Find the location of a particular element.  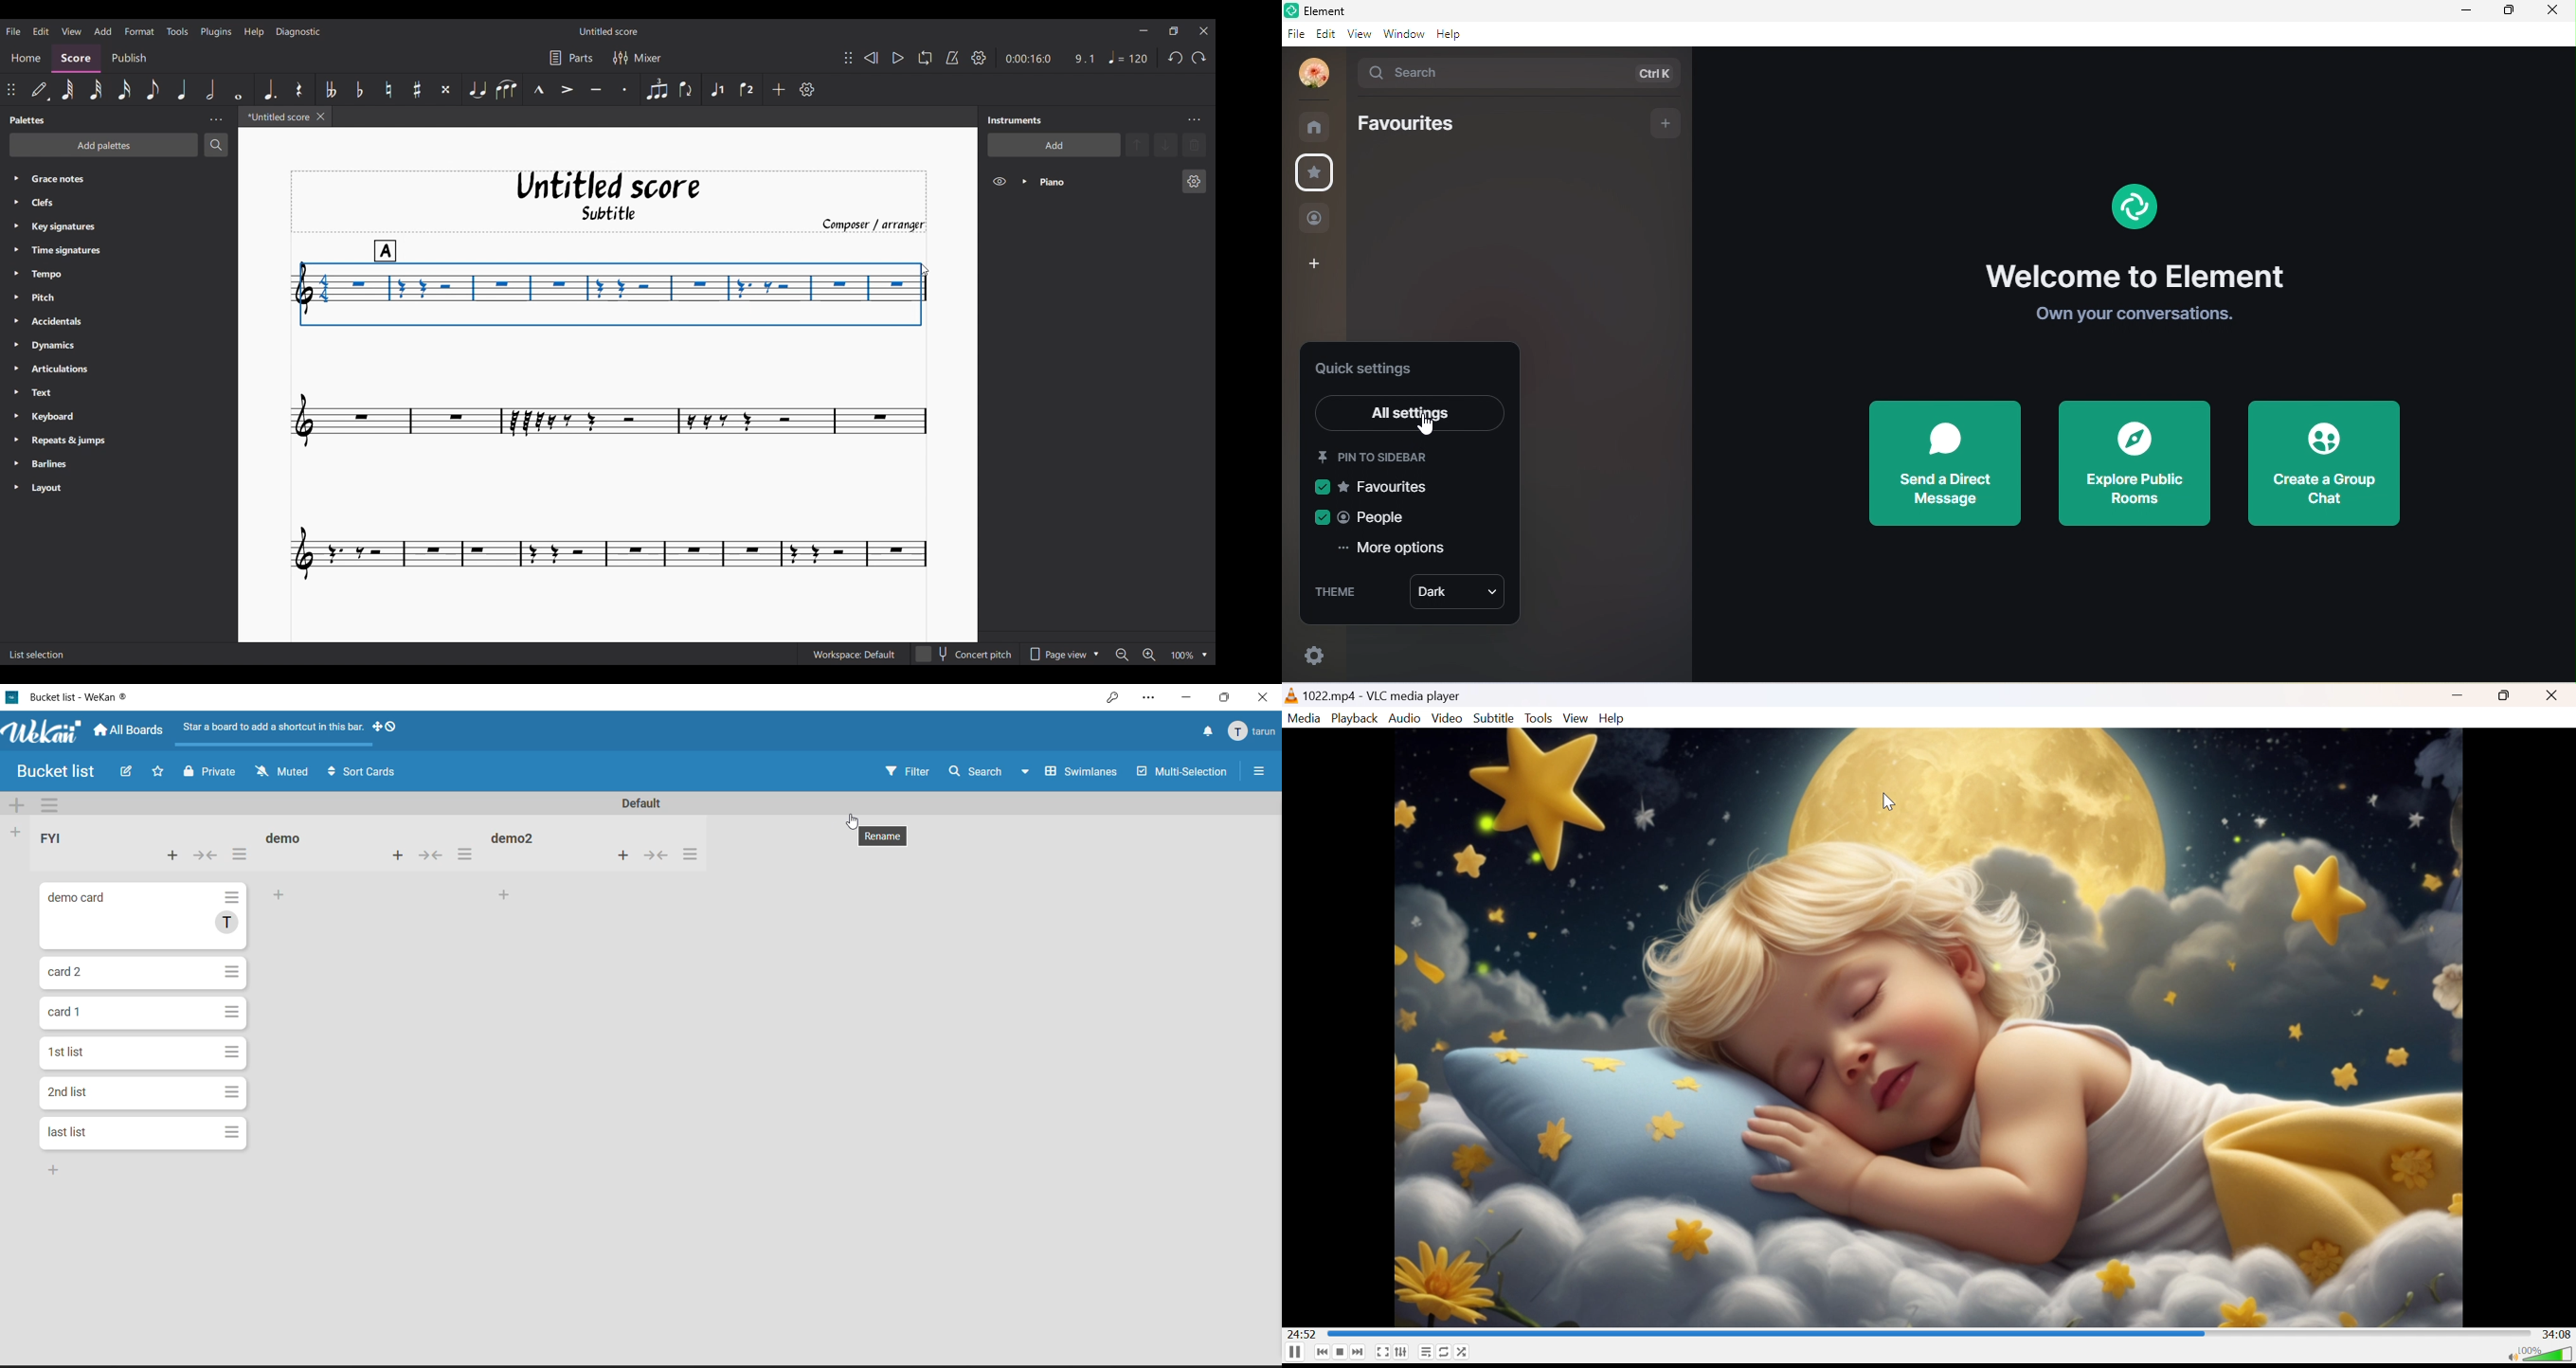

Tenuto is located at coordinates (596, 89).